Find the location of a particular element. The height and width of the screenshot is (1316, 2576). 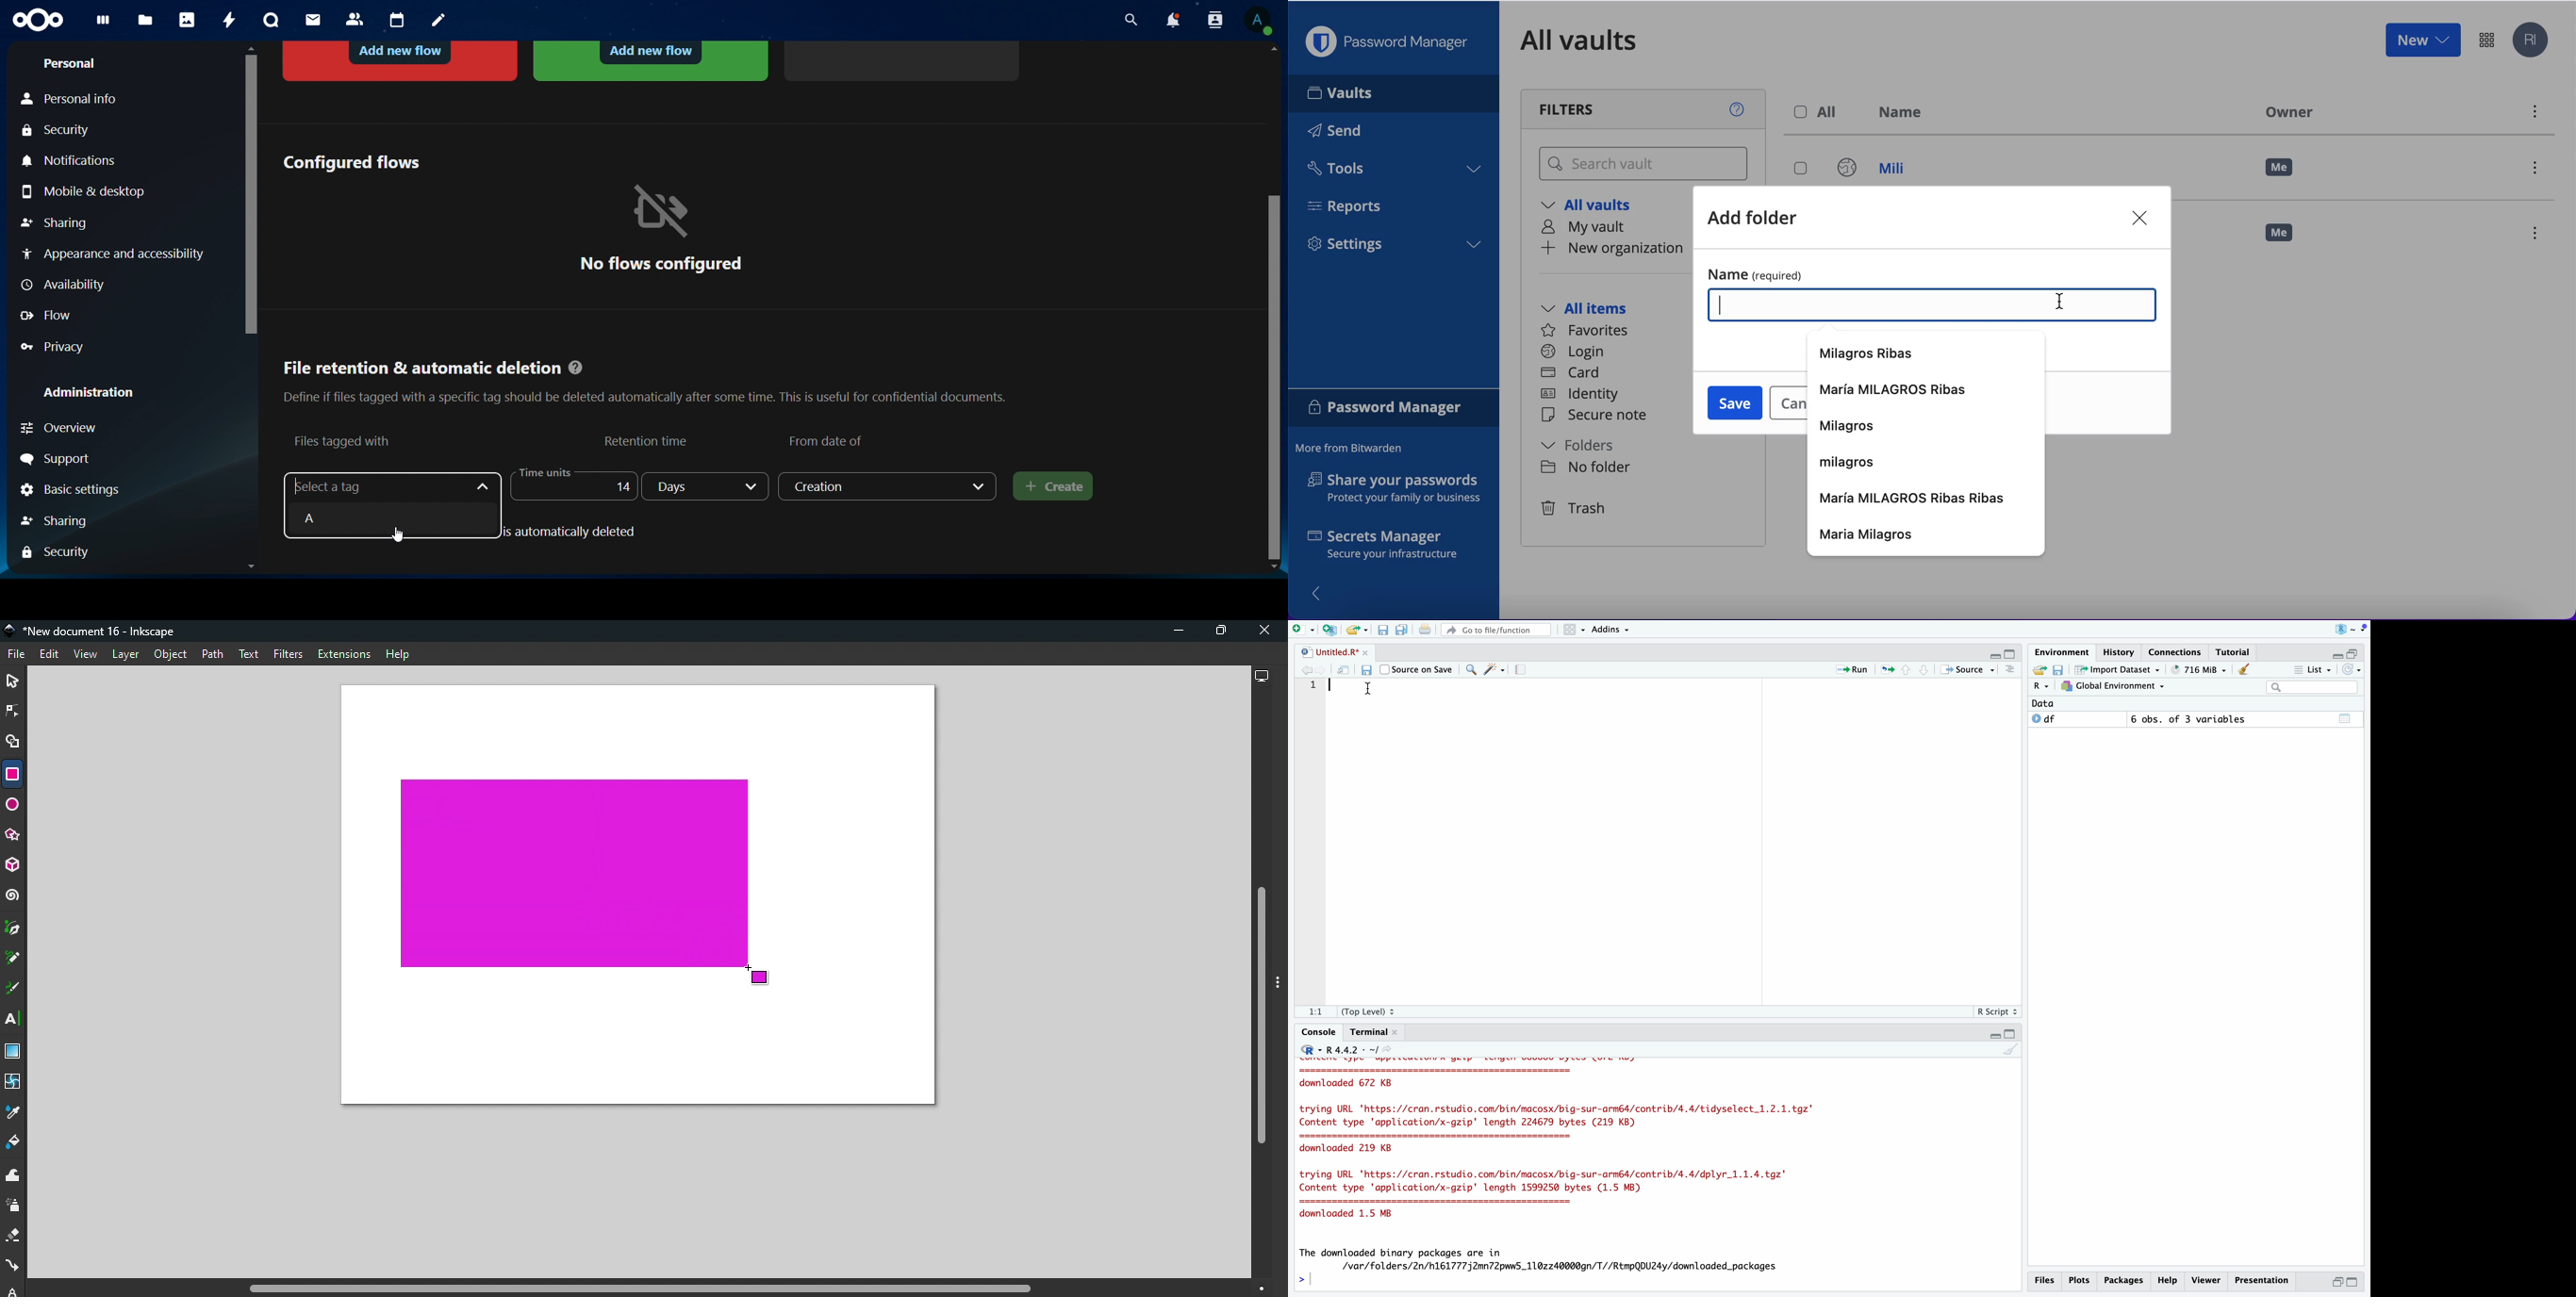

Save current file is located at coordinates (1384, 630).